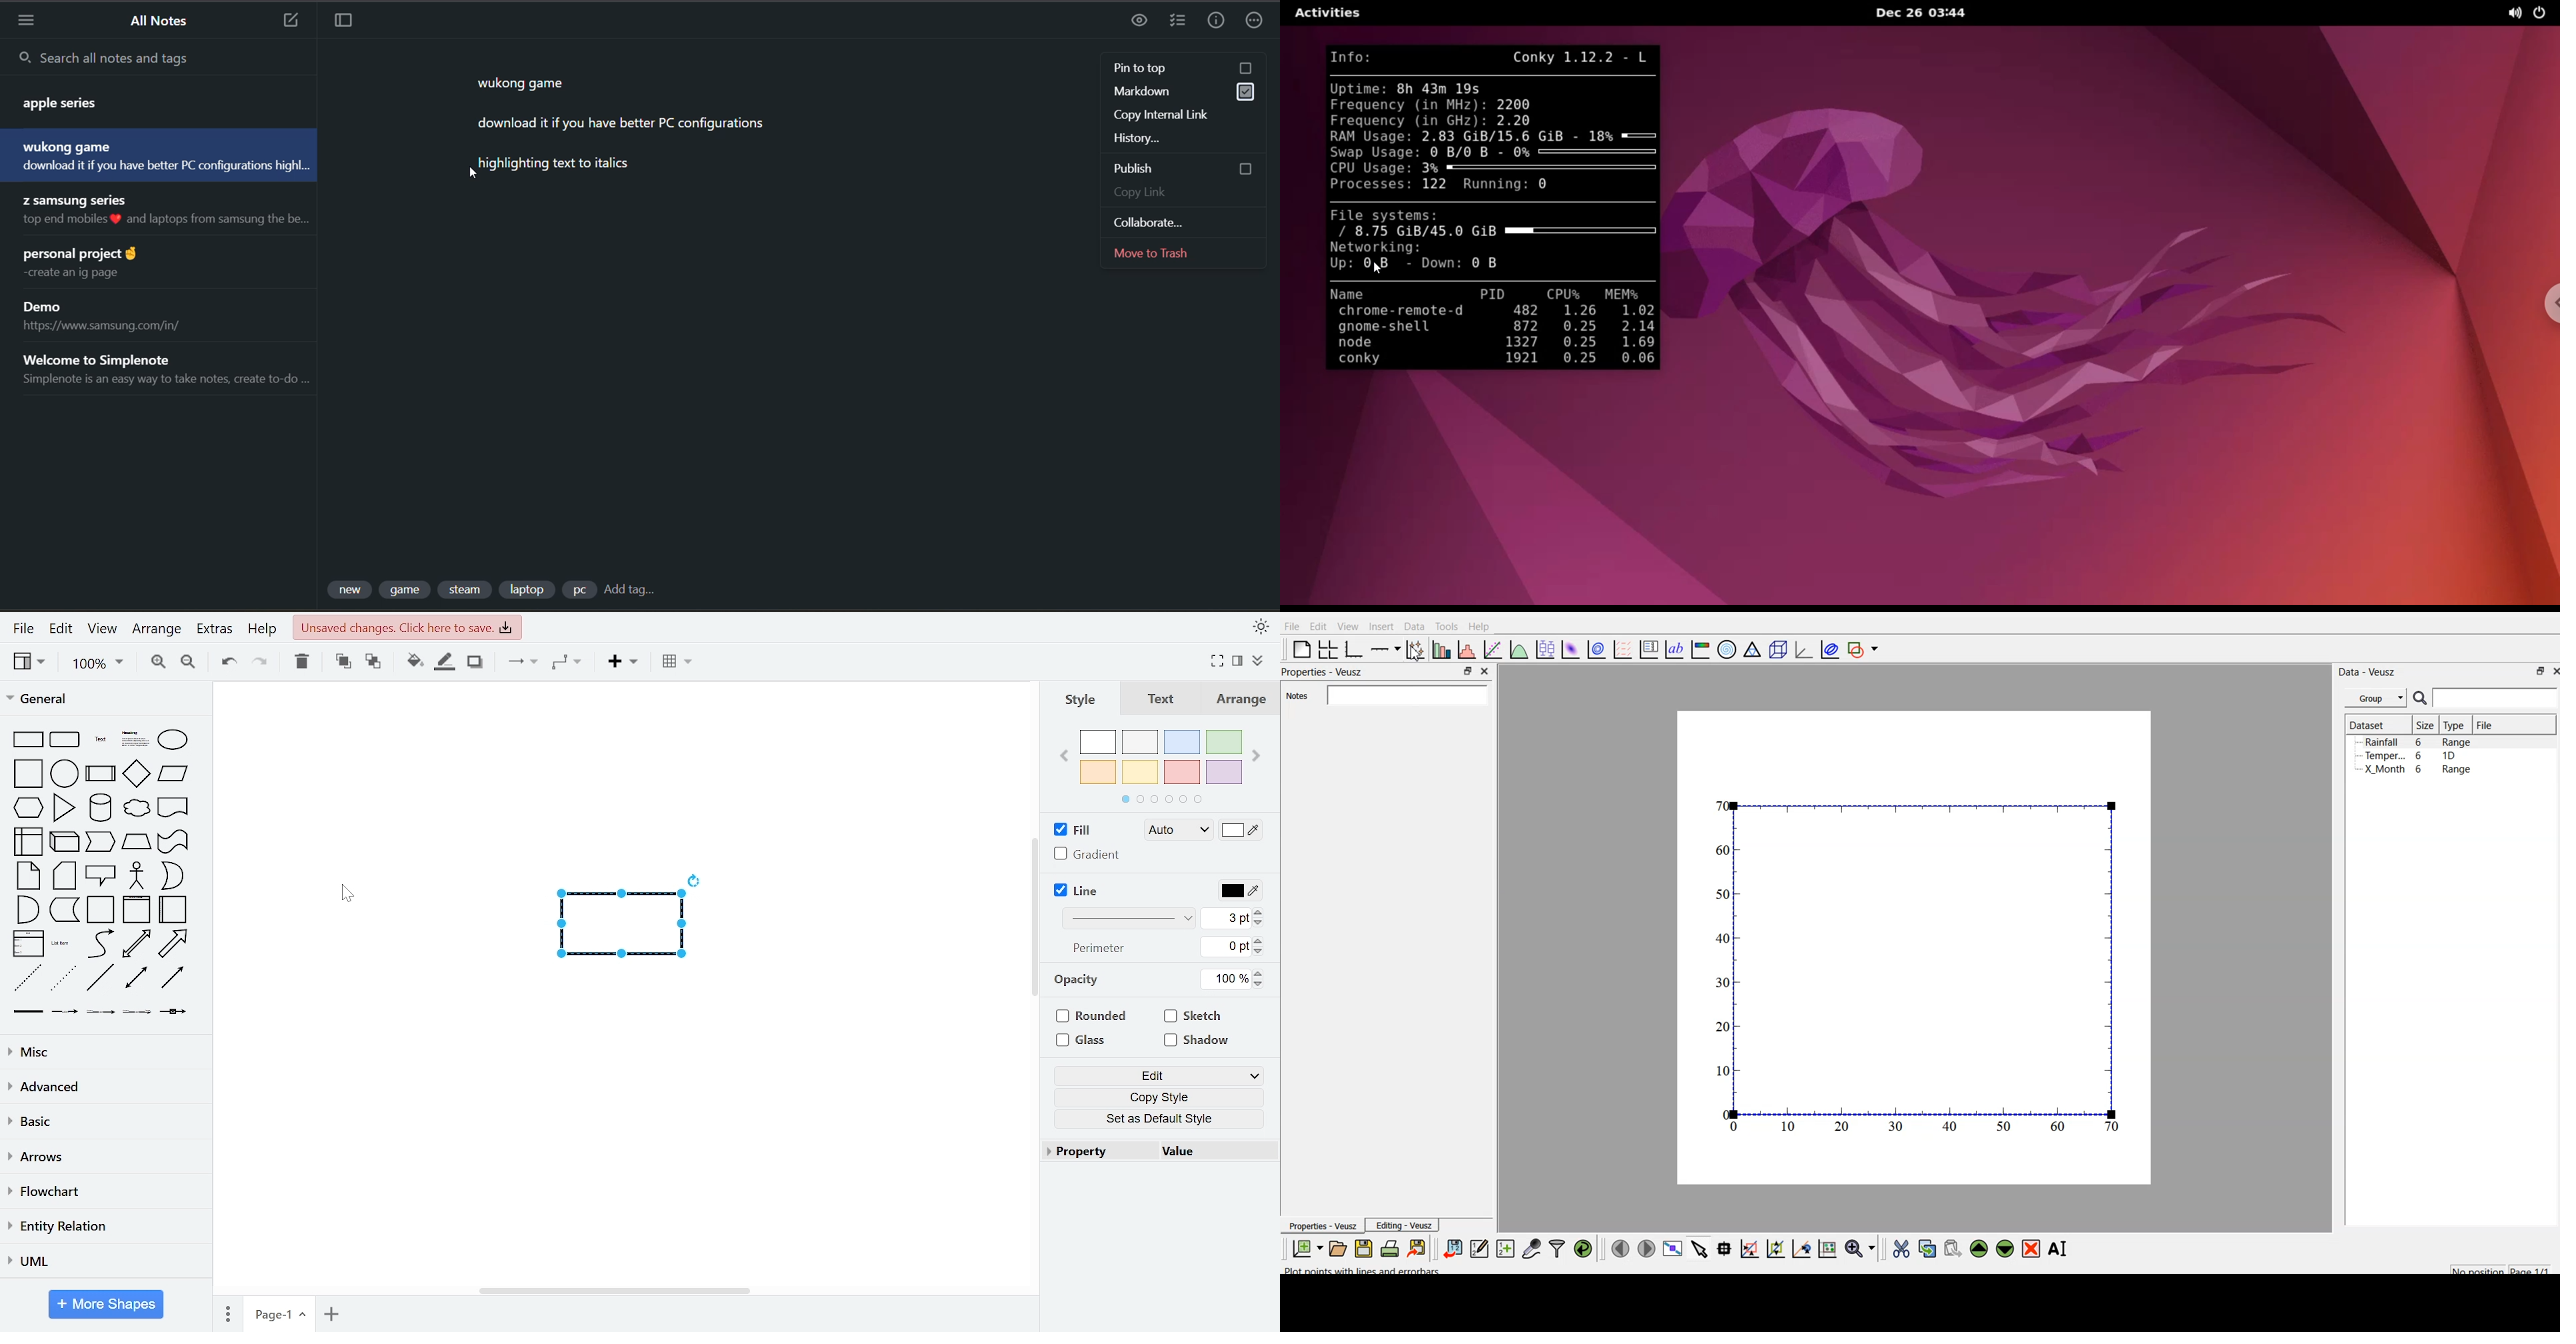  What do you see at coordinates (171, 943) in the screenshot?
I see `general shapes` at bounding box center [171, 943].